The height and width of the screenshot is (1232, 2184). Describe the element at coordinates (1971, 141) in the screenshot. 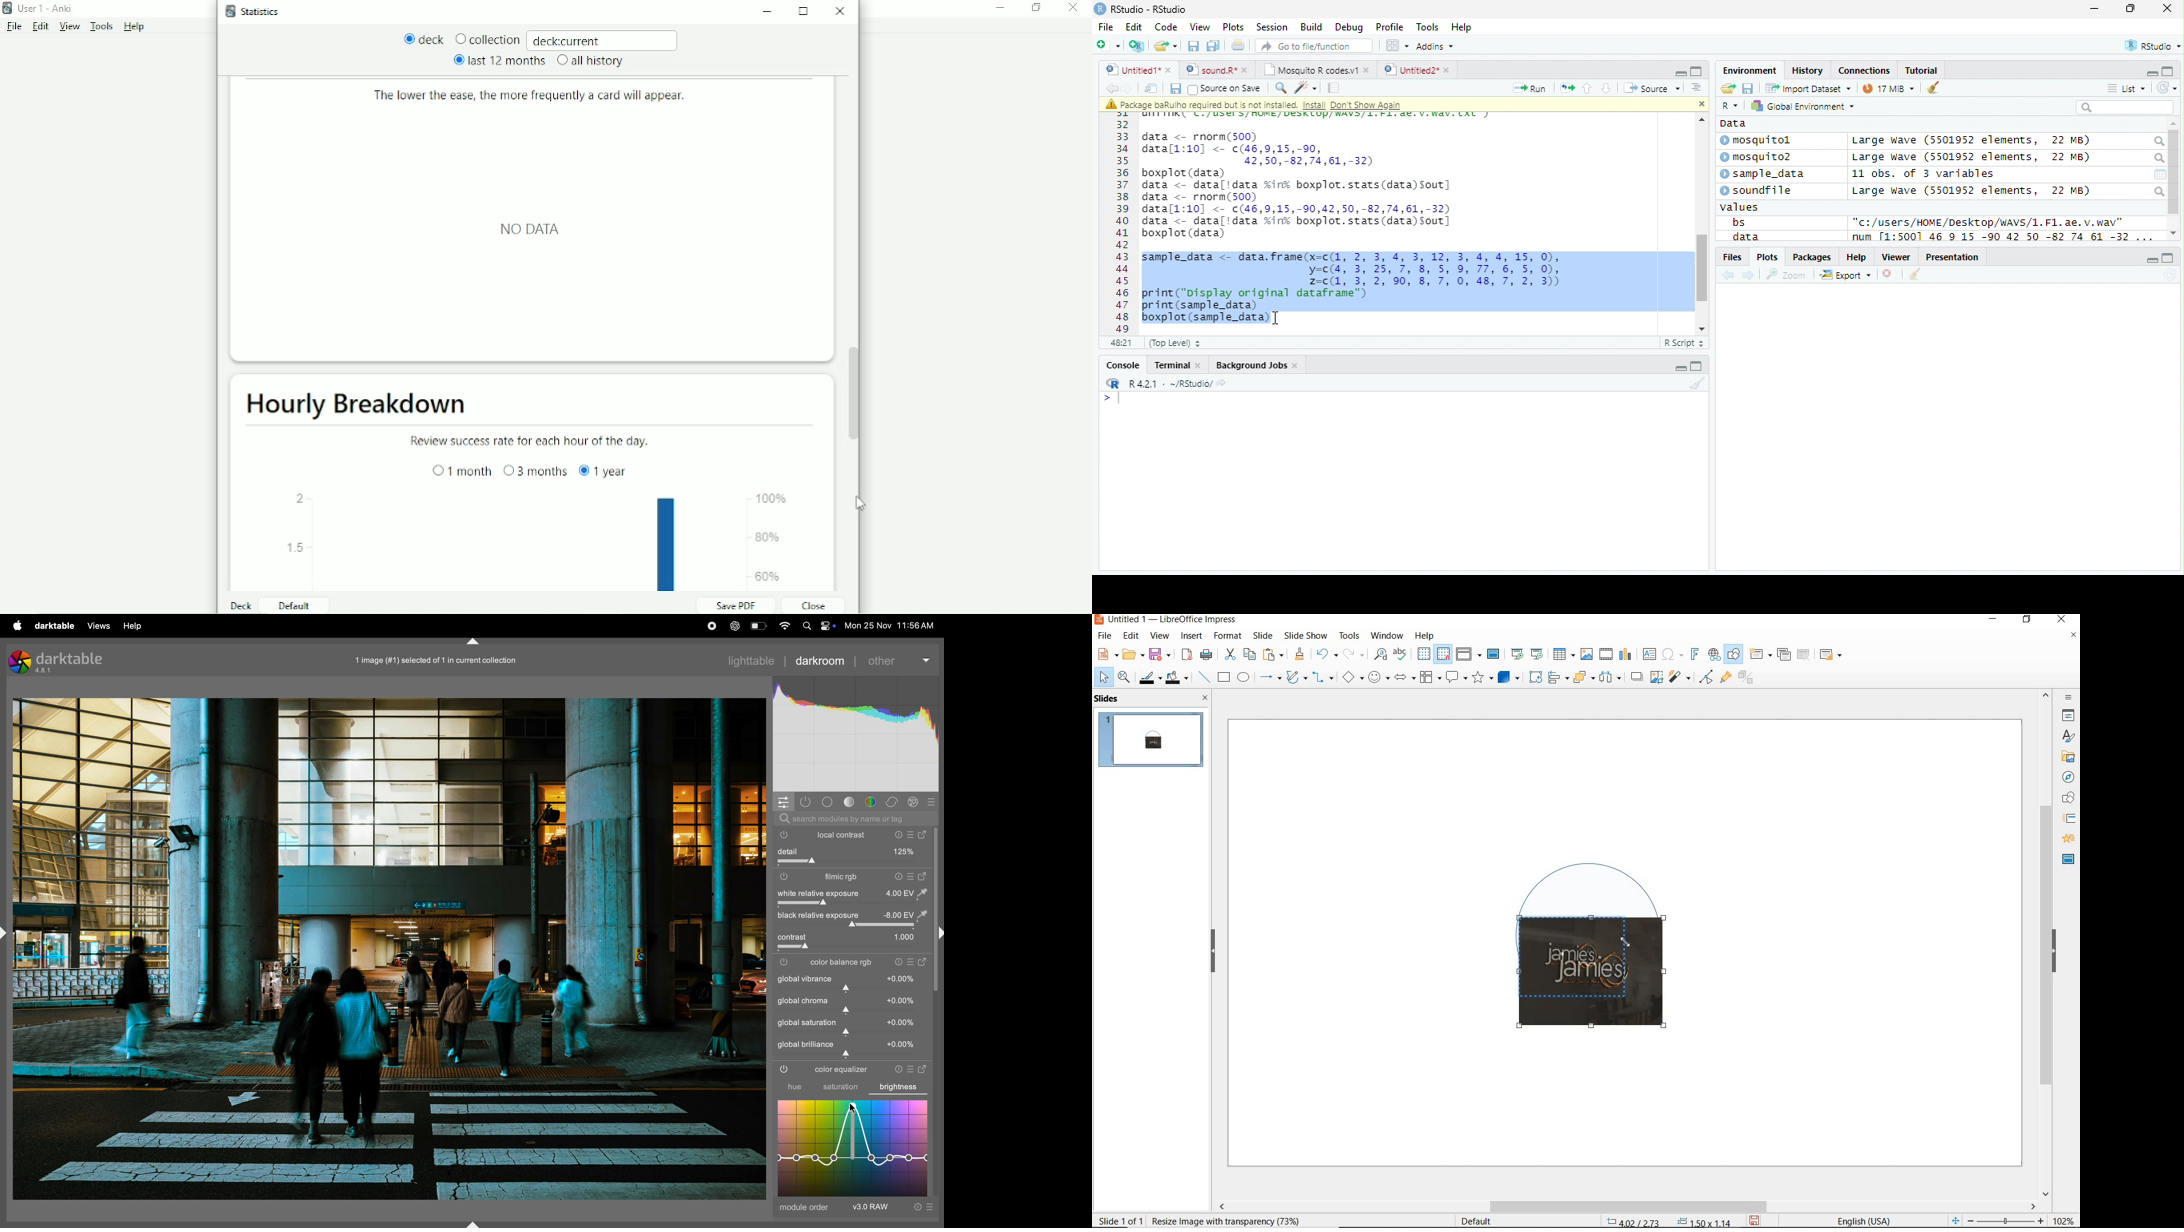

I see `Large wave (5501952 elements, 22 MB)` at that location.